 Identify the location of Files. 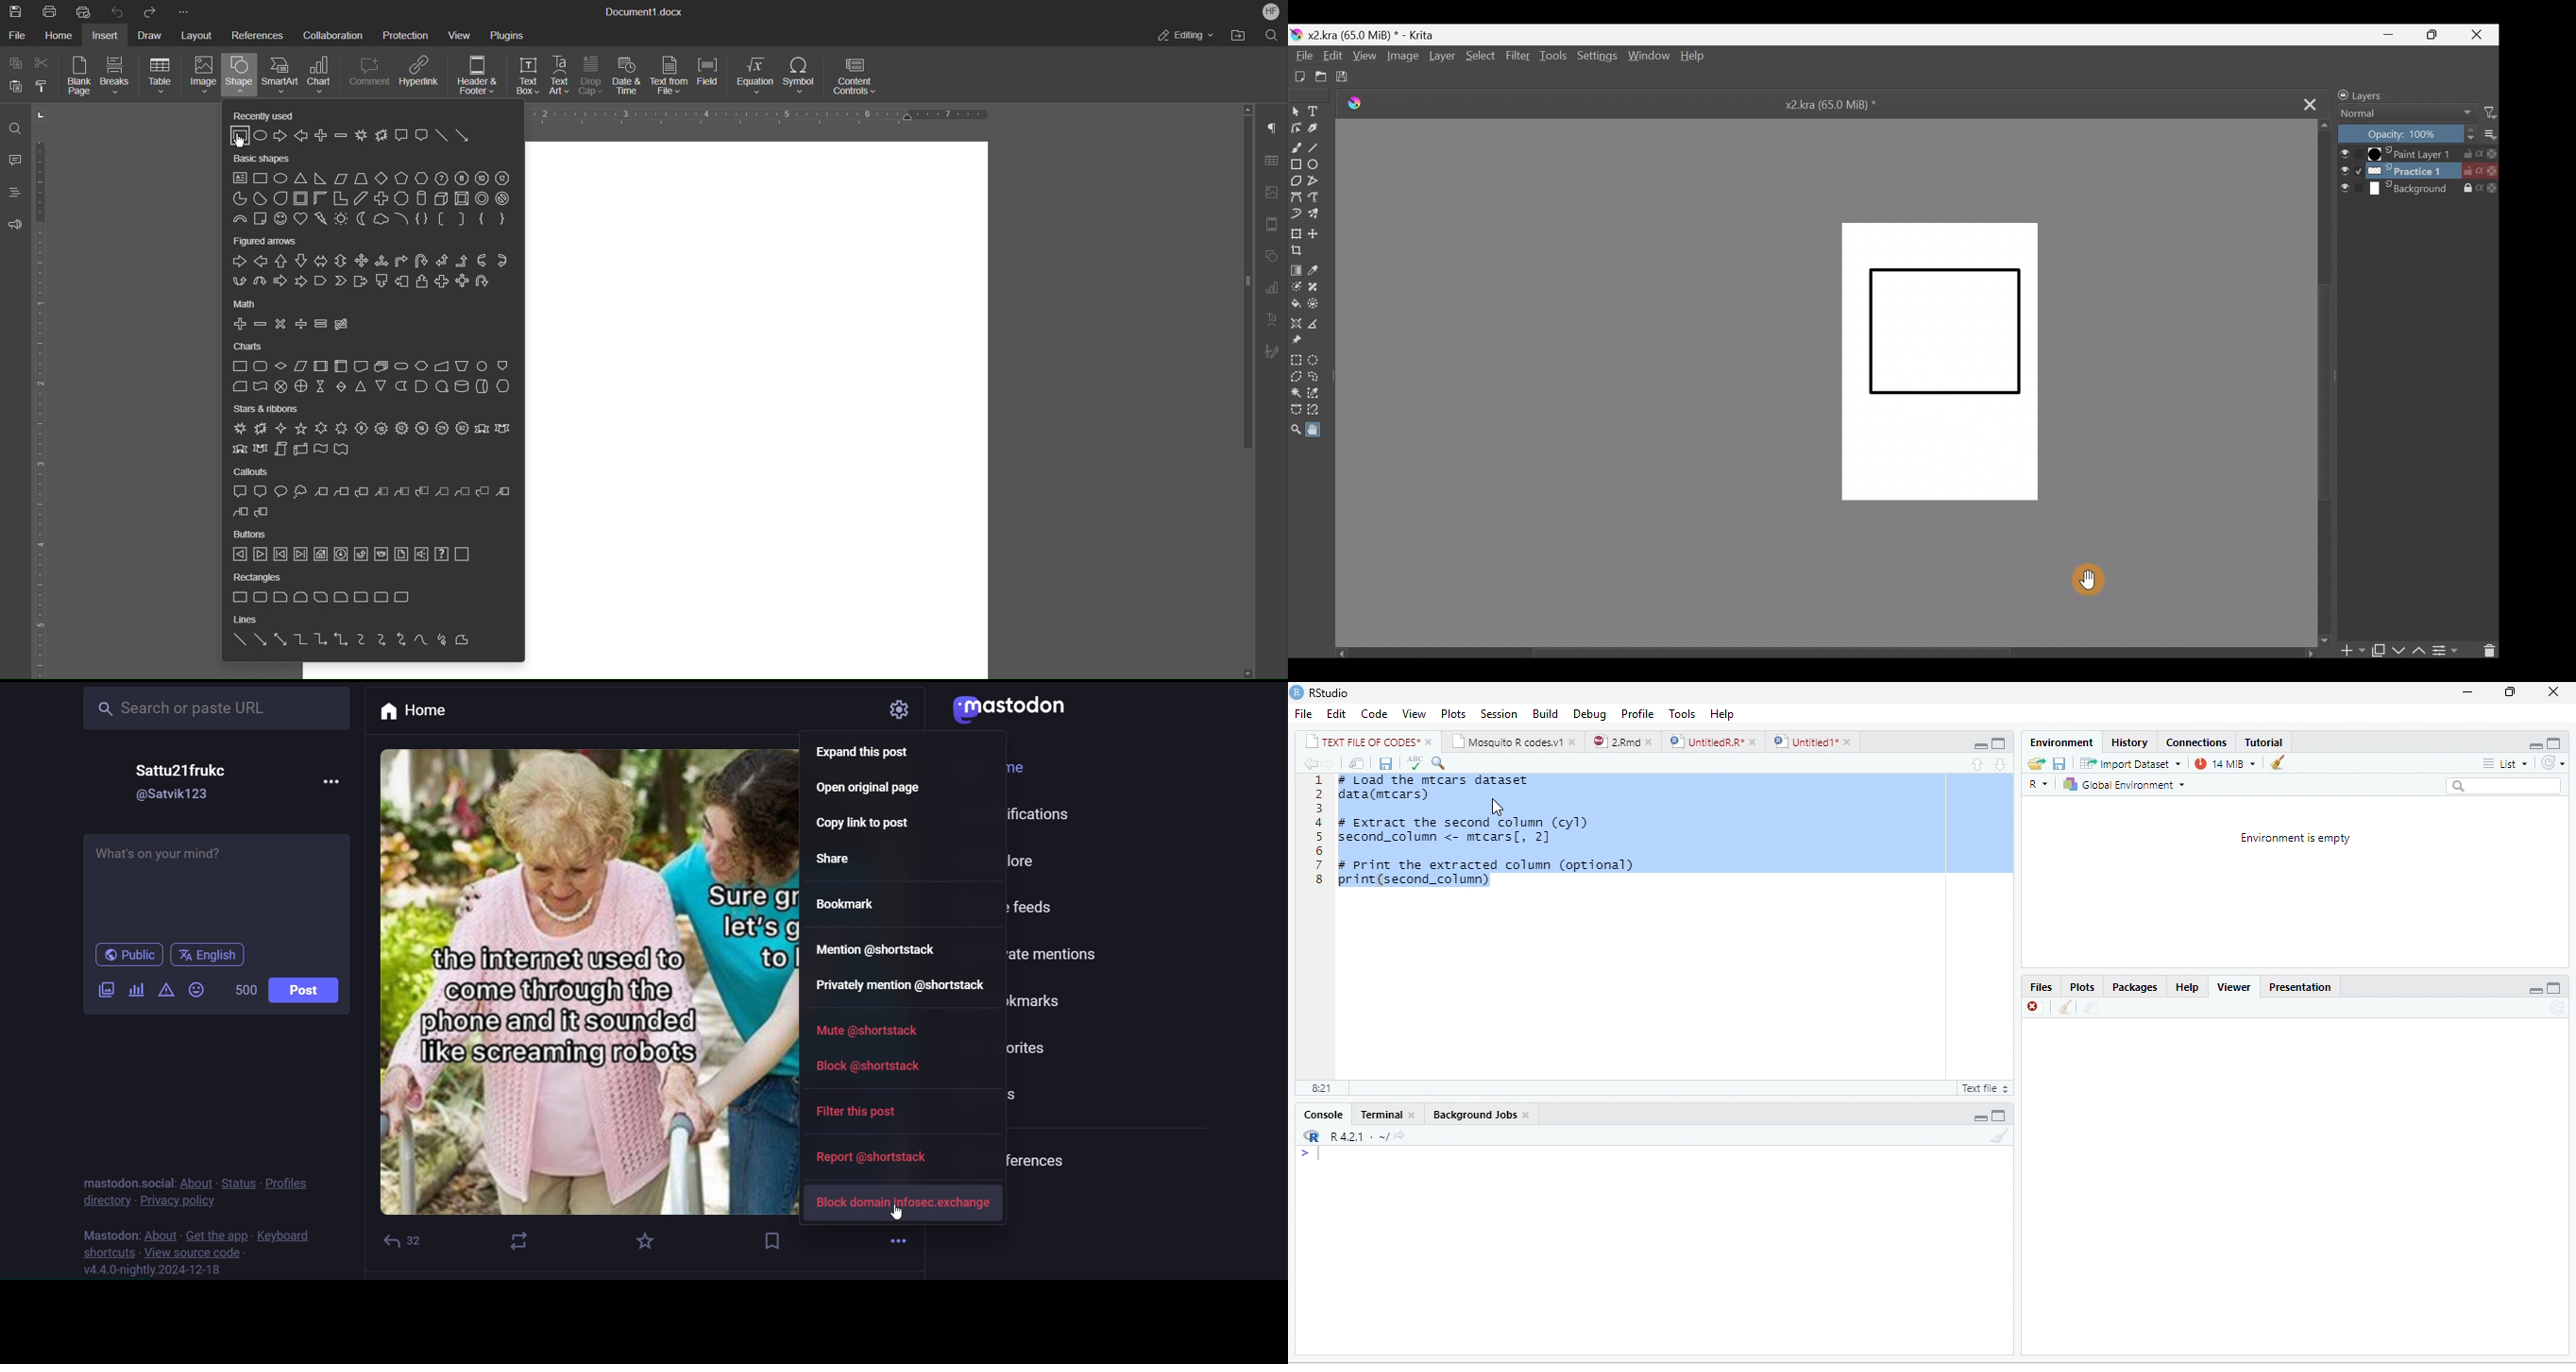
(2042, 988).